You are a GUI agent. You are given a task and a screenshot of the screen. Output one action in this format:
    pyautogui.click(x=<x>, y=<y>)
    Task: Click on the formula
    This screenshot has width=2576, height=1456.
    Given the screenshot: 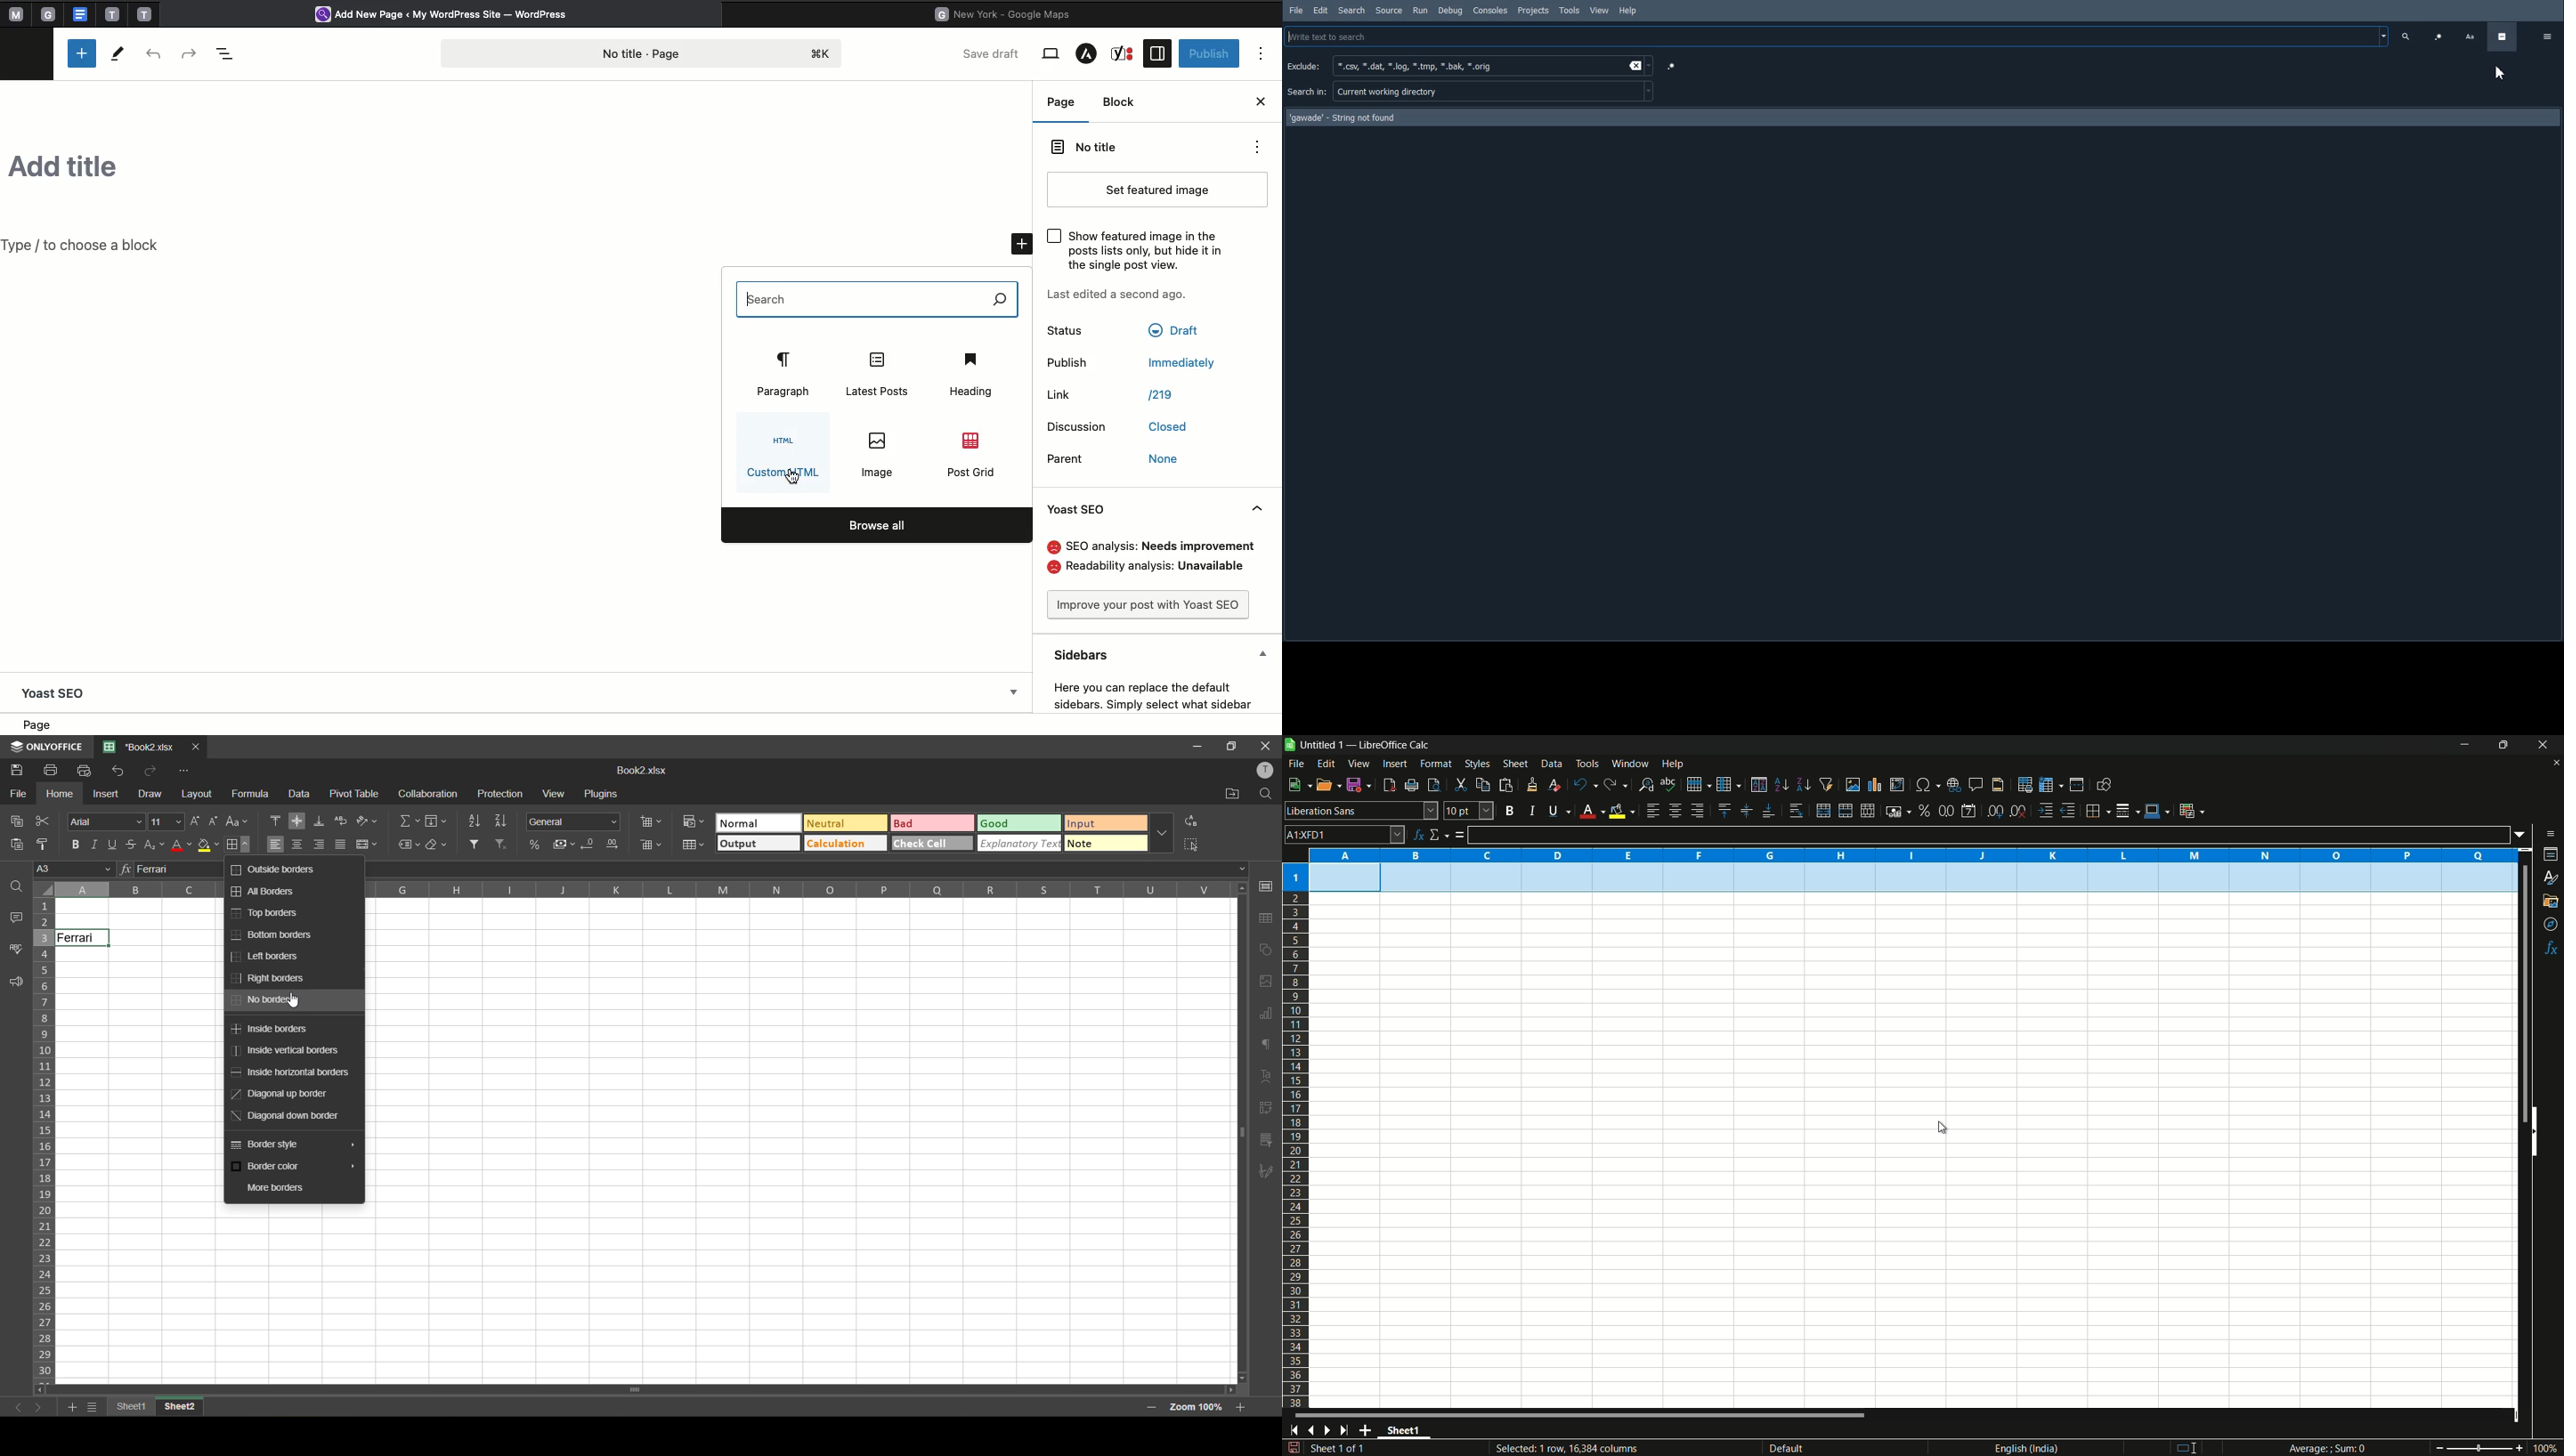 What is the action you would take?
    pyautogui.click(x=1460, y=836)
    